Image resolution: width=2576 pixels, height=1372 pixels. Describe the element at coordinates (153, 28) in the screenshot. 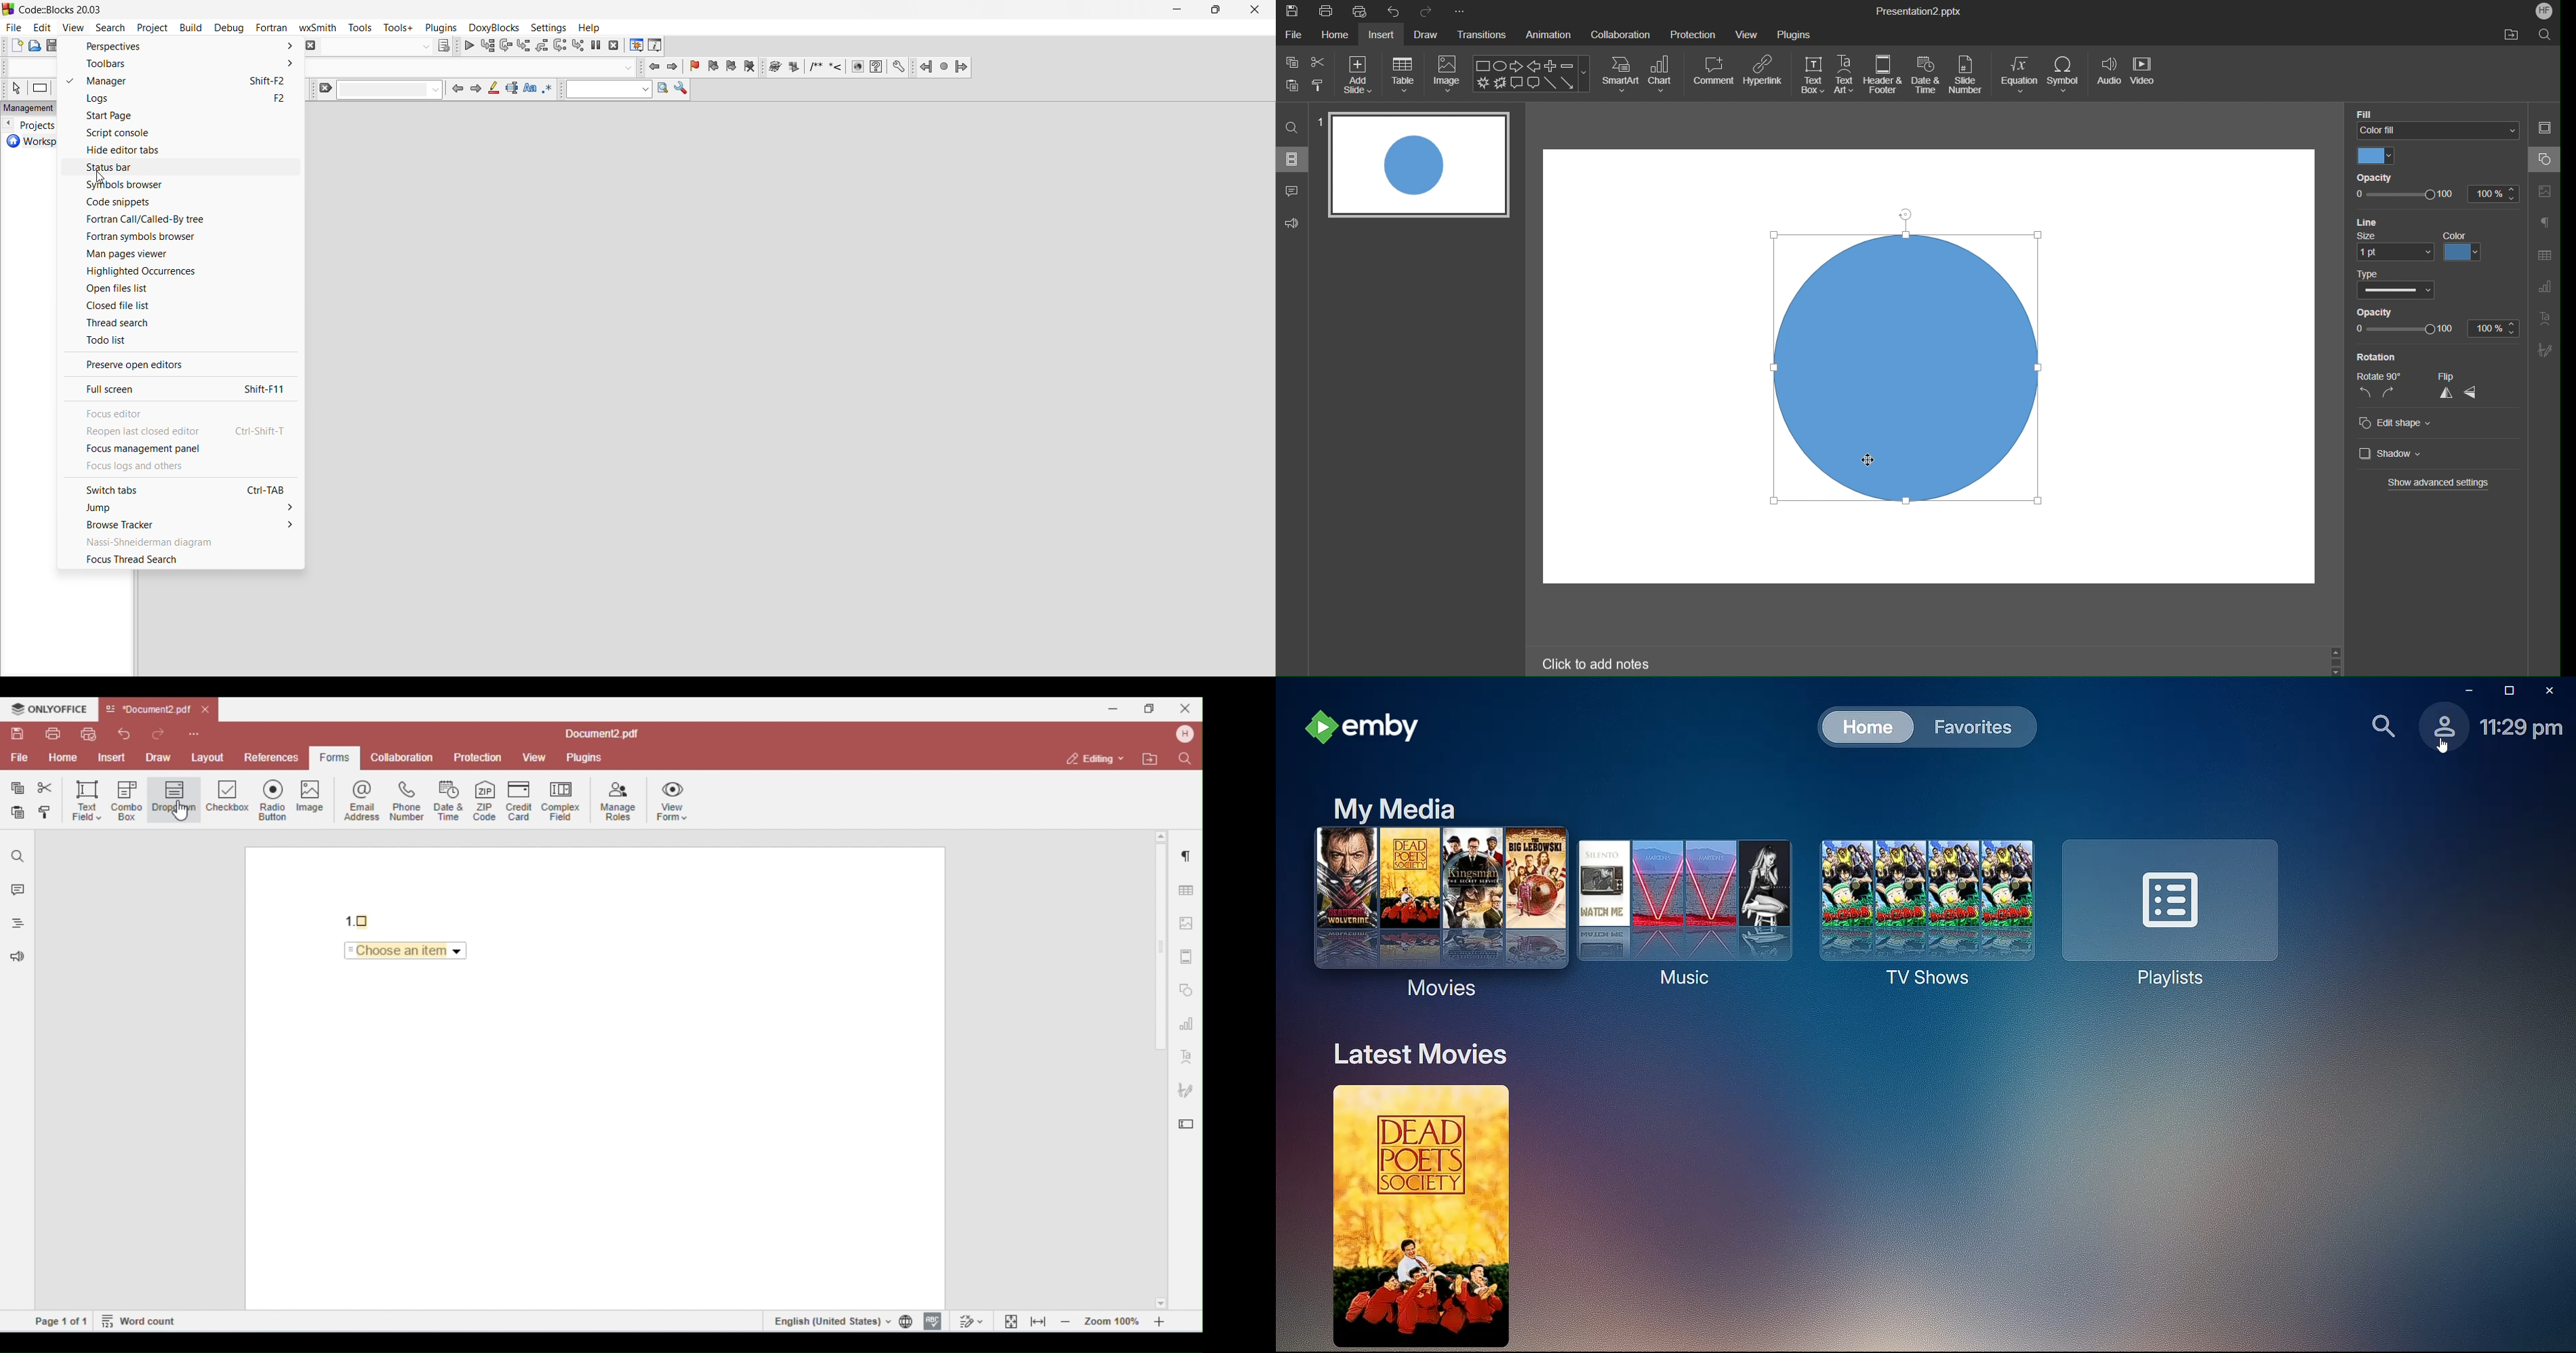

I see `project` at that location.